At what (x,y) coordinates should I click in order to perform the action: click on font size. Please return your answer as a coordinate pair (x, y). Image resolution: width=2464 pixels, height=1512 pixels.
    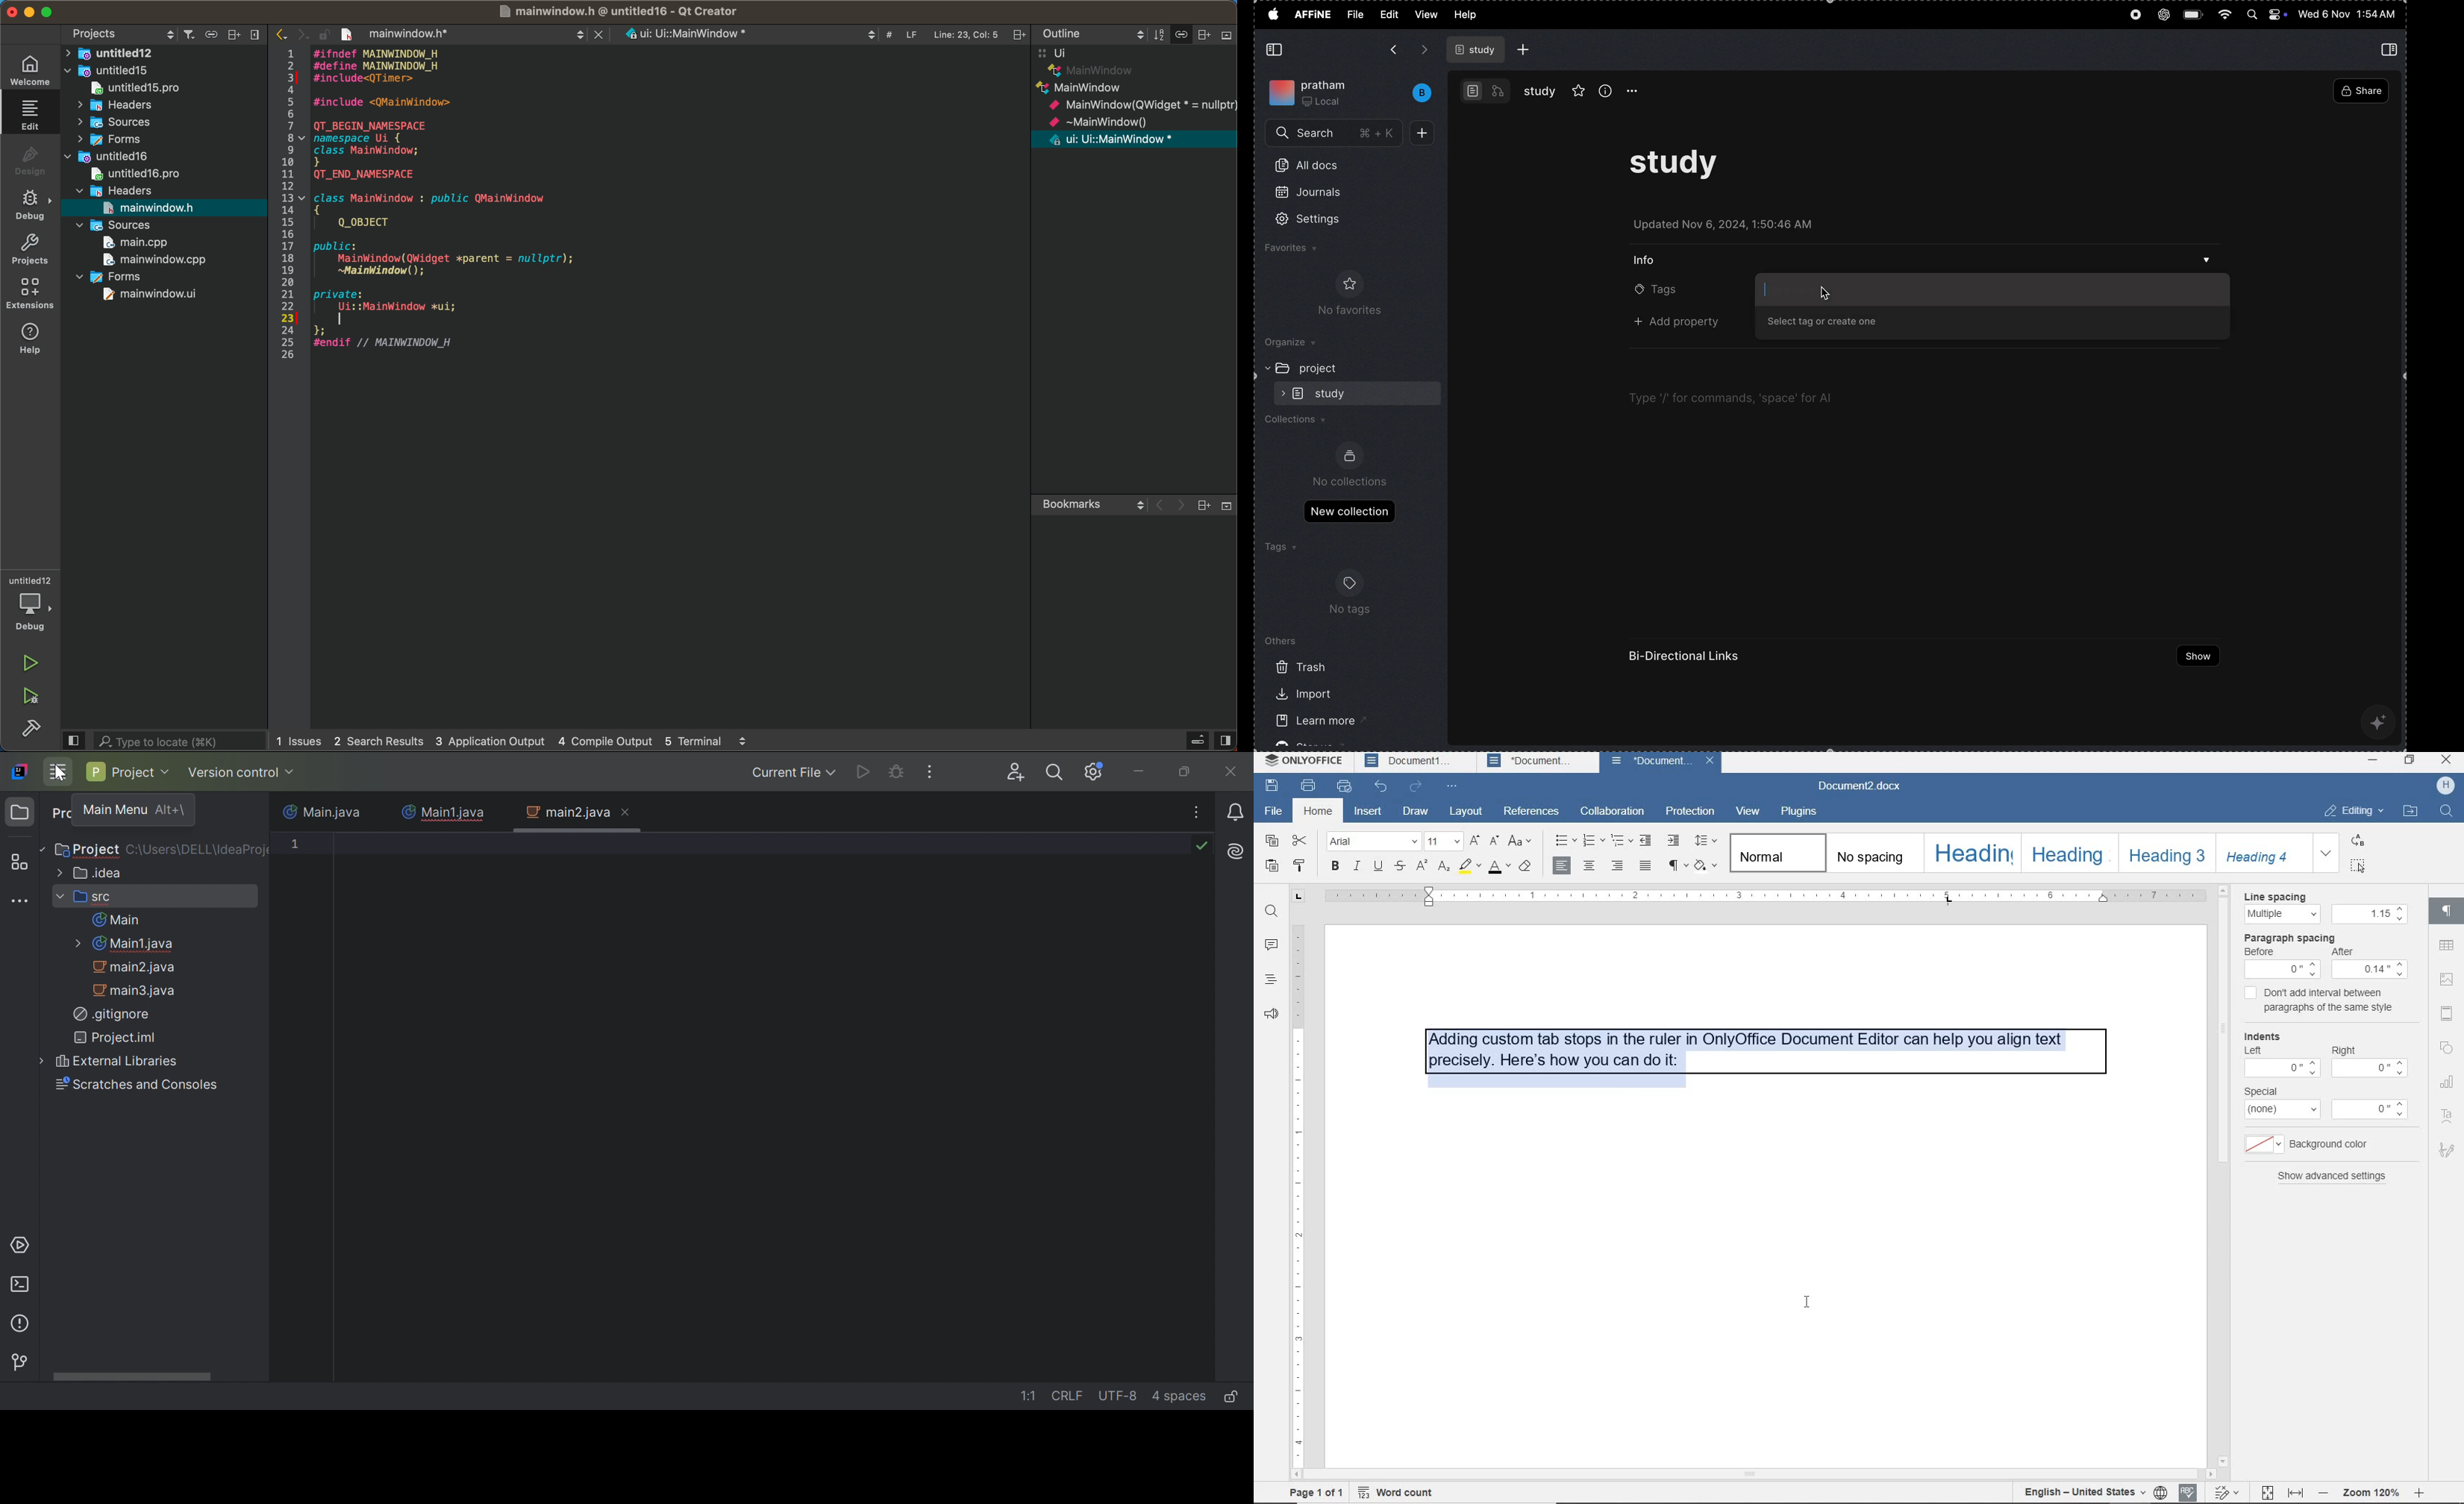
    Looking at the image, I should click on (1444, 842).